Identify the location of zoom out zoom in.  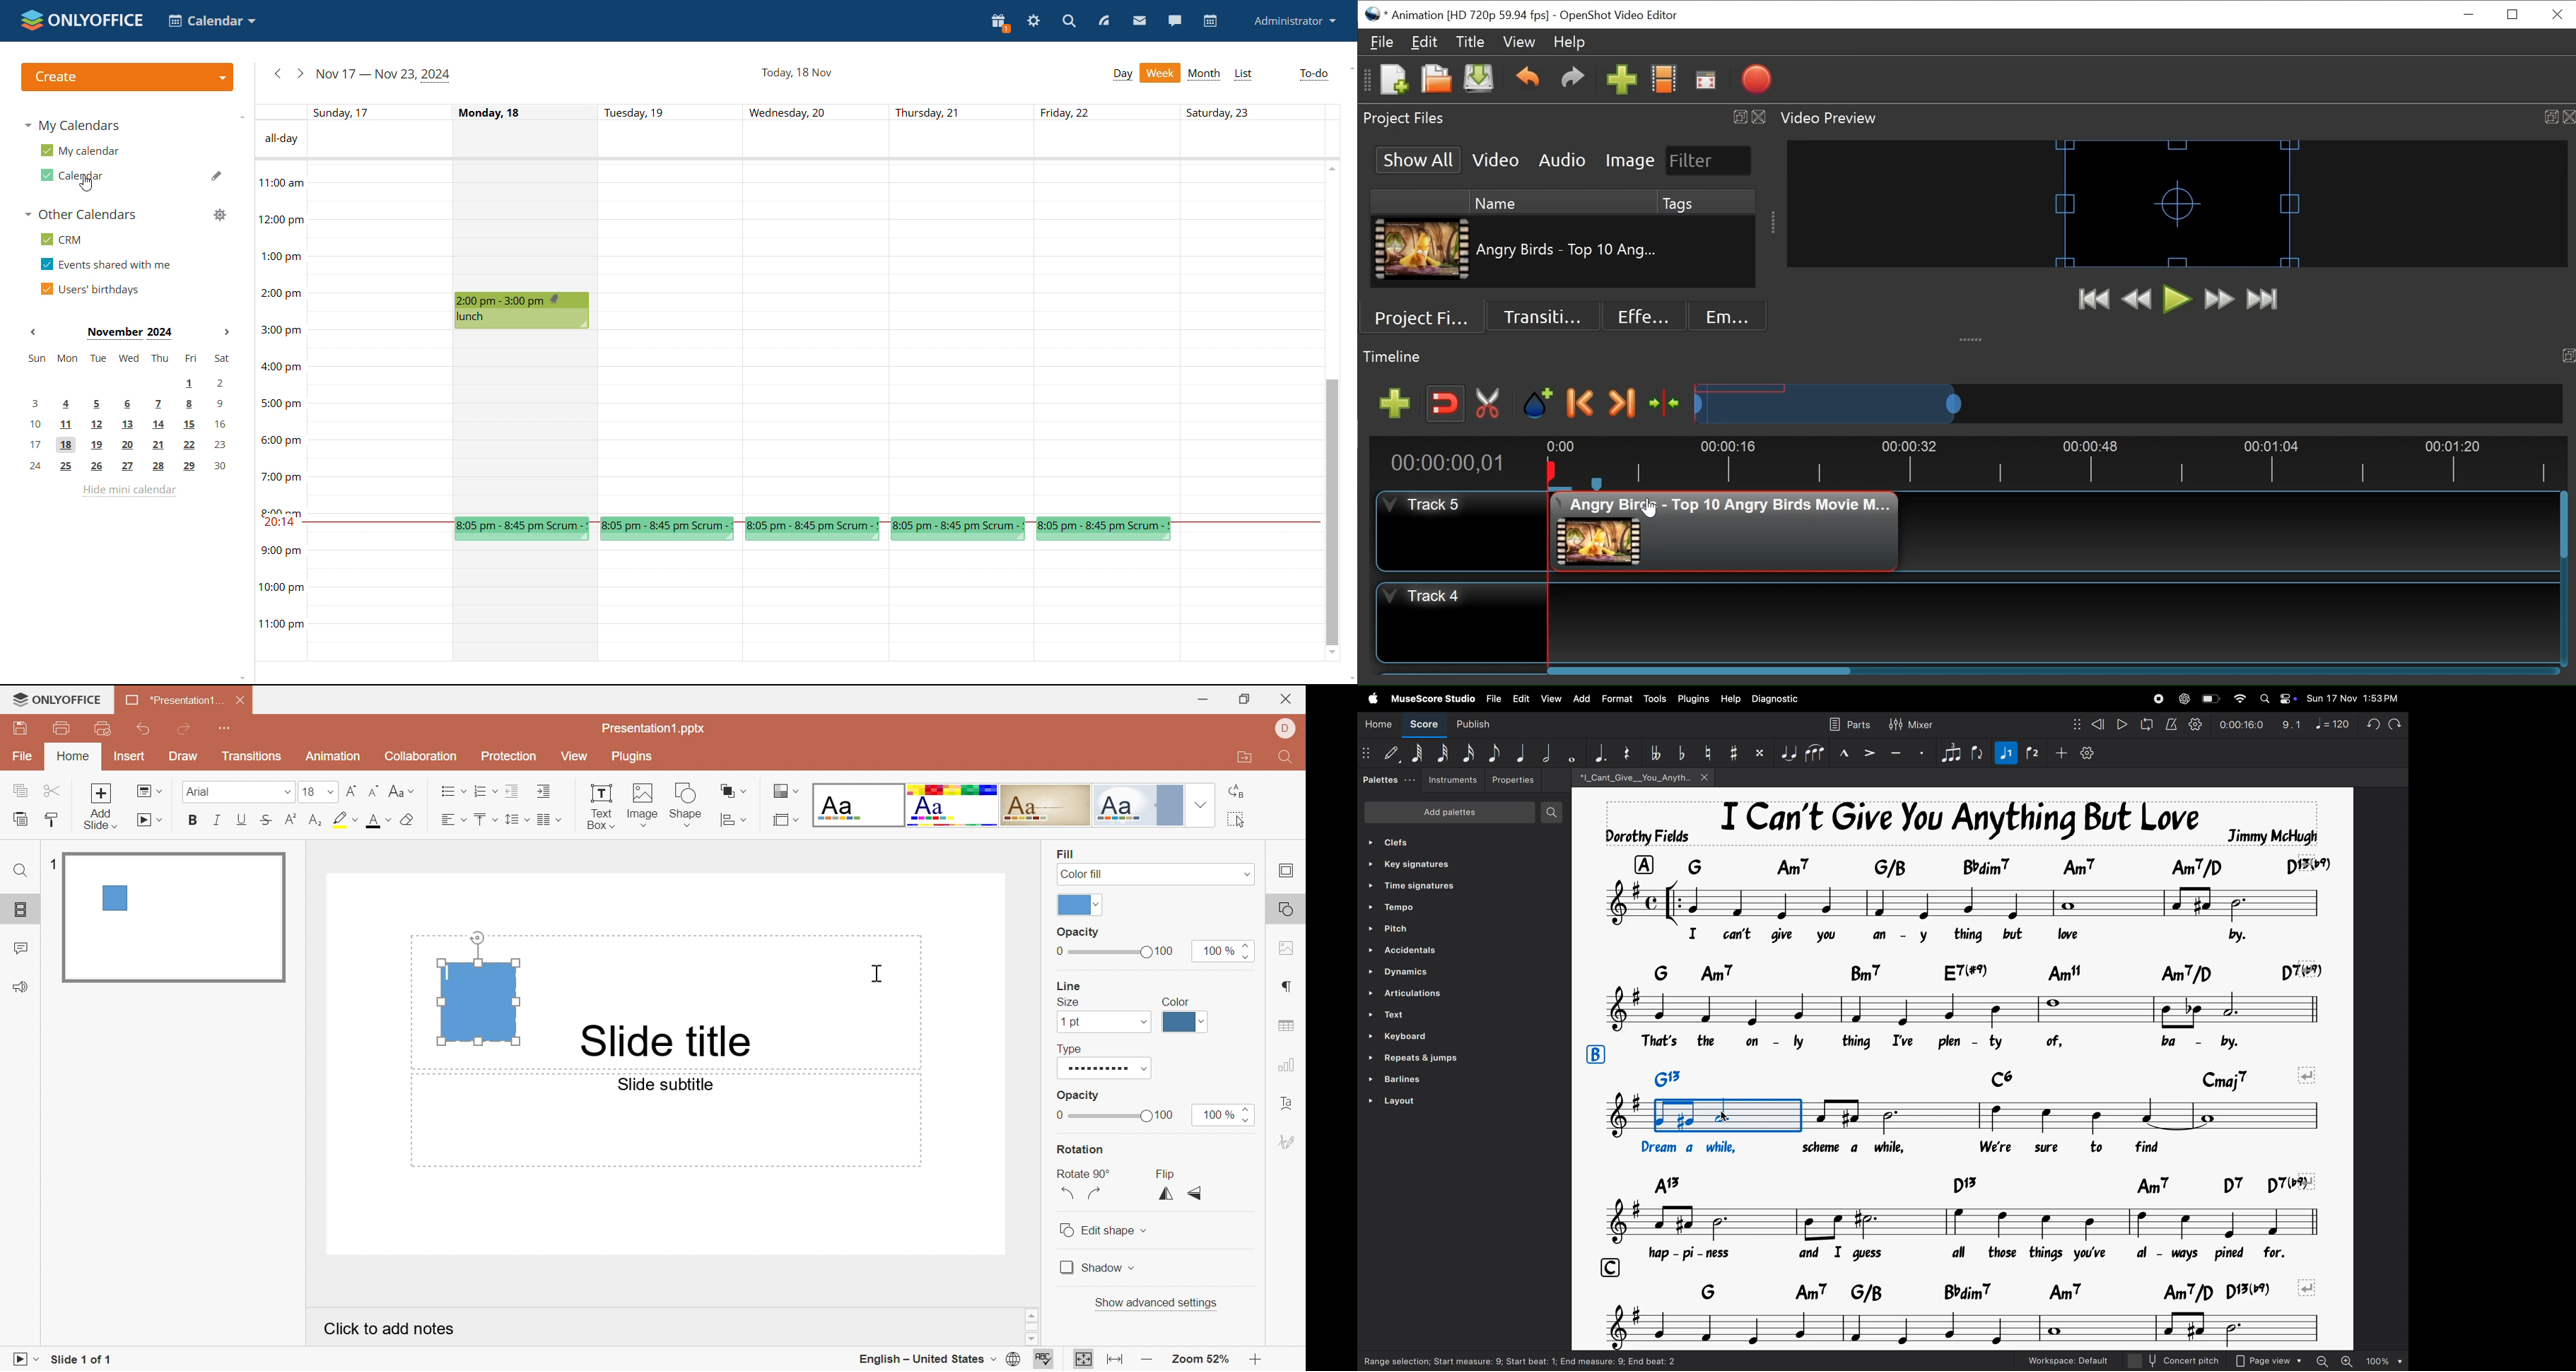
(2353, 1361).